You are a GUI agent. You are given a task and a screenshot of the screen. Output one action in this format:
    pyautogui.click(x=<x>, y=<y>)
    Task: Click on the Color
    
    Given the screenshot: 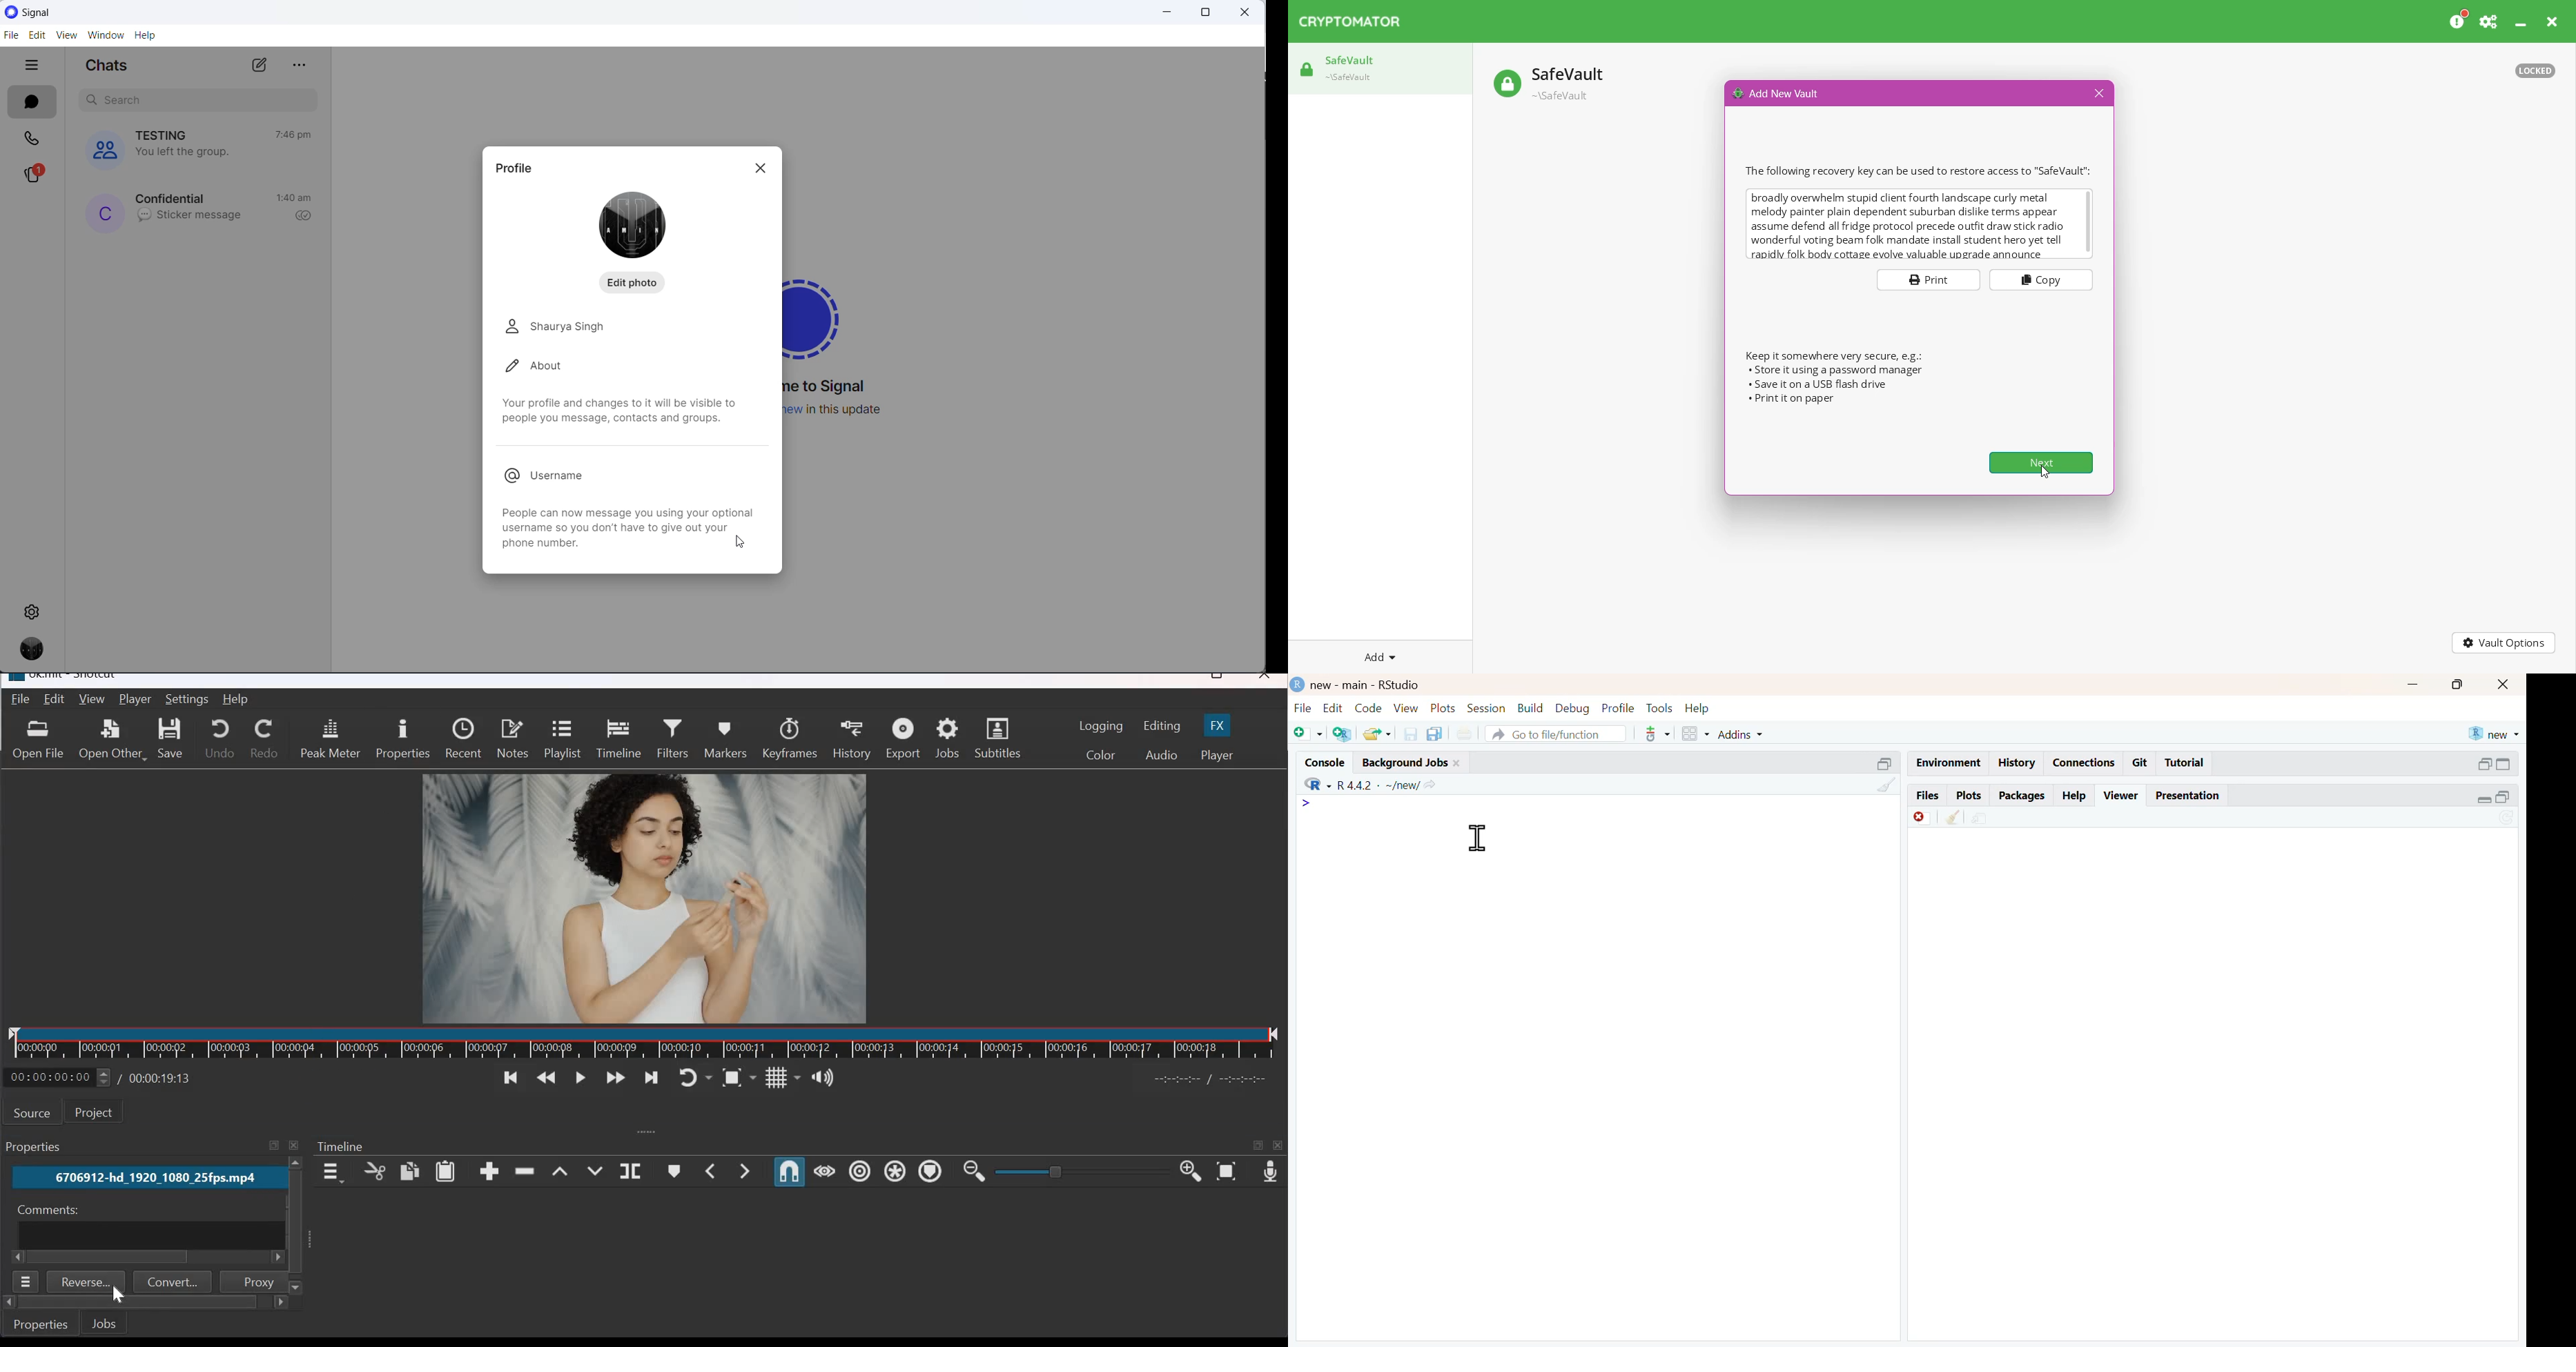 What is the action you would take?
    pyautogui.click(x=1099, y=754)
    